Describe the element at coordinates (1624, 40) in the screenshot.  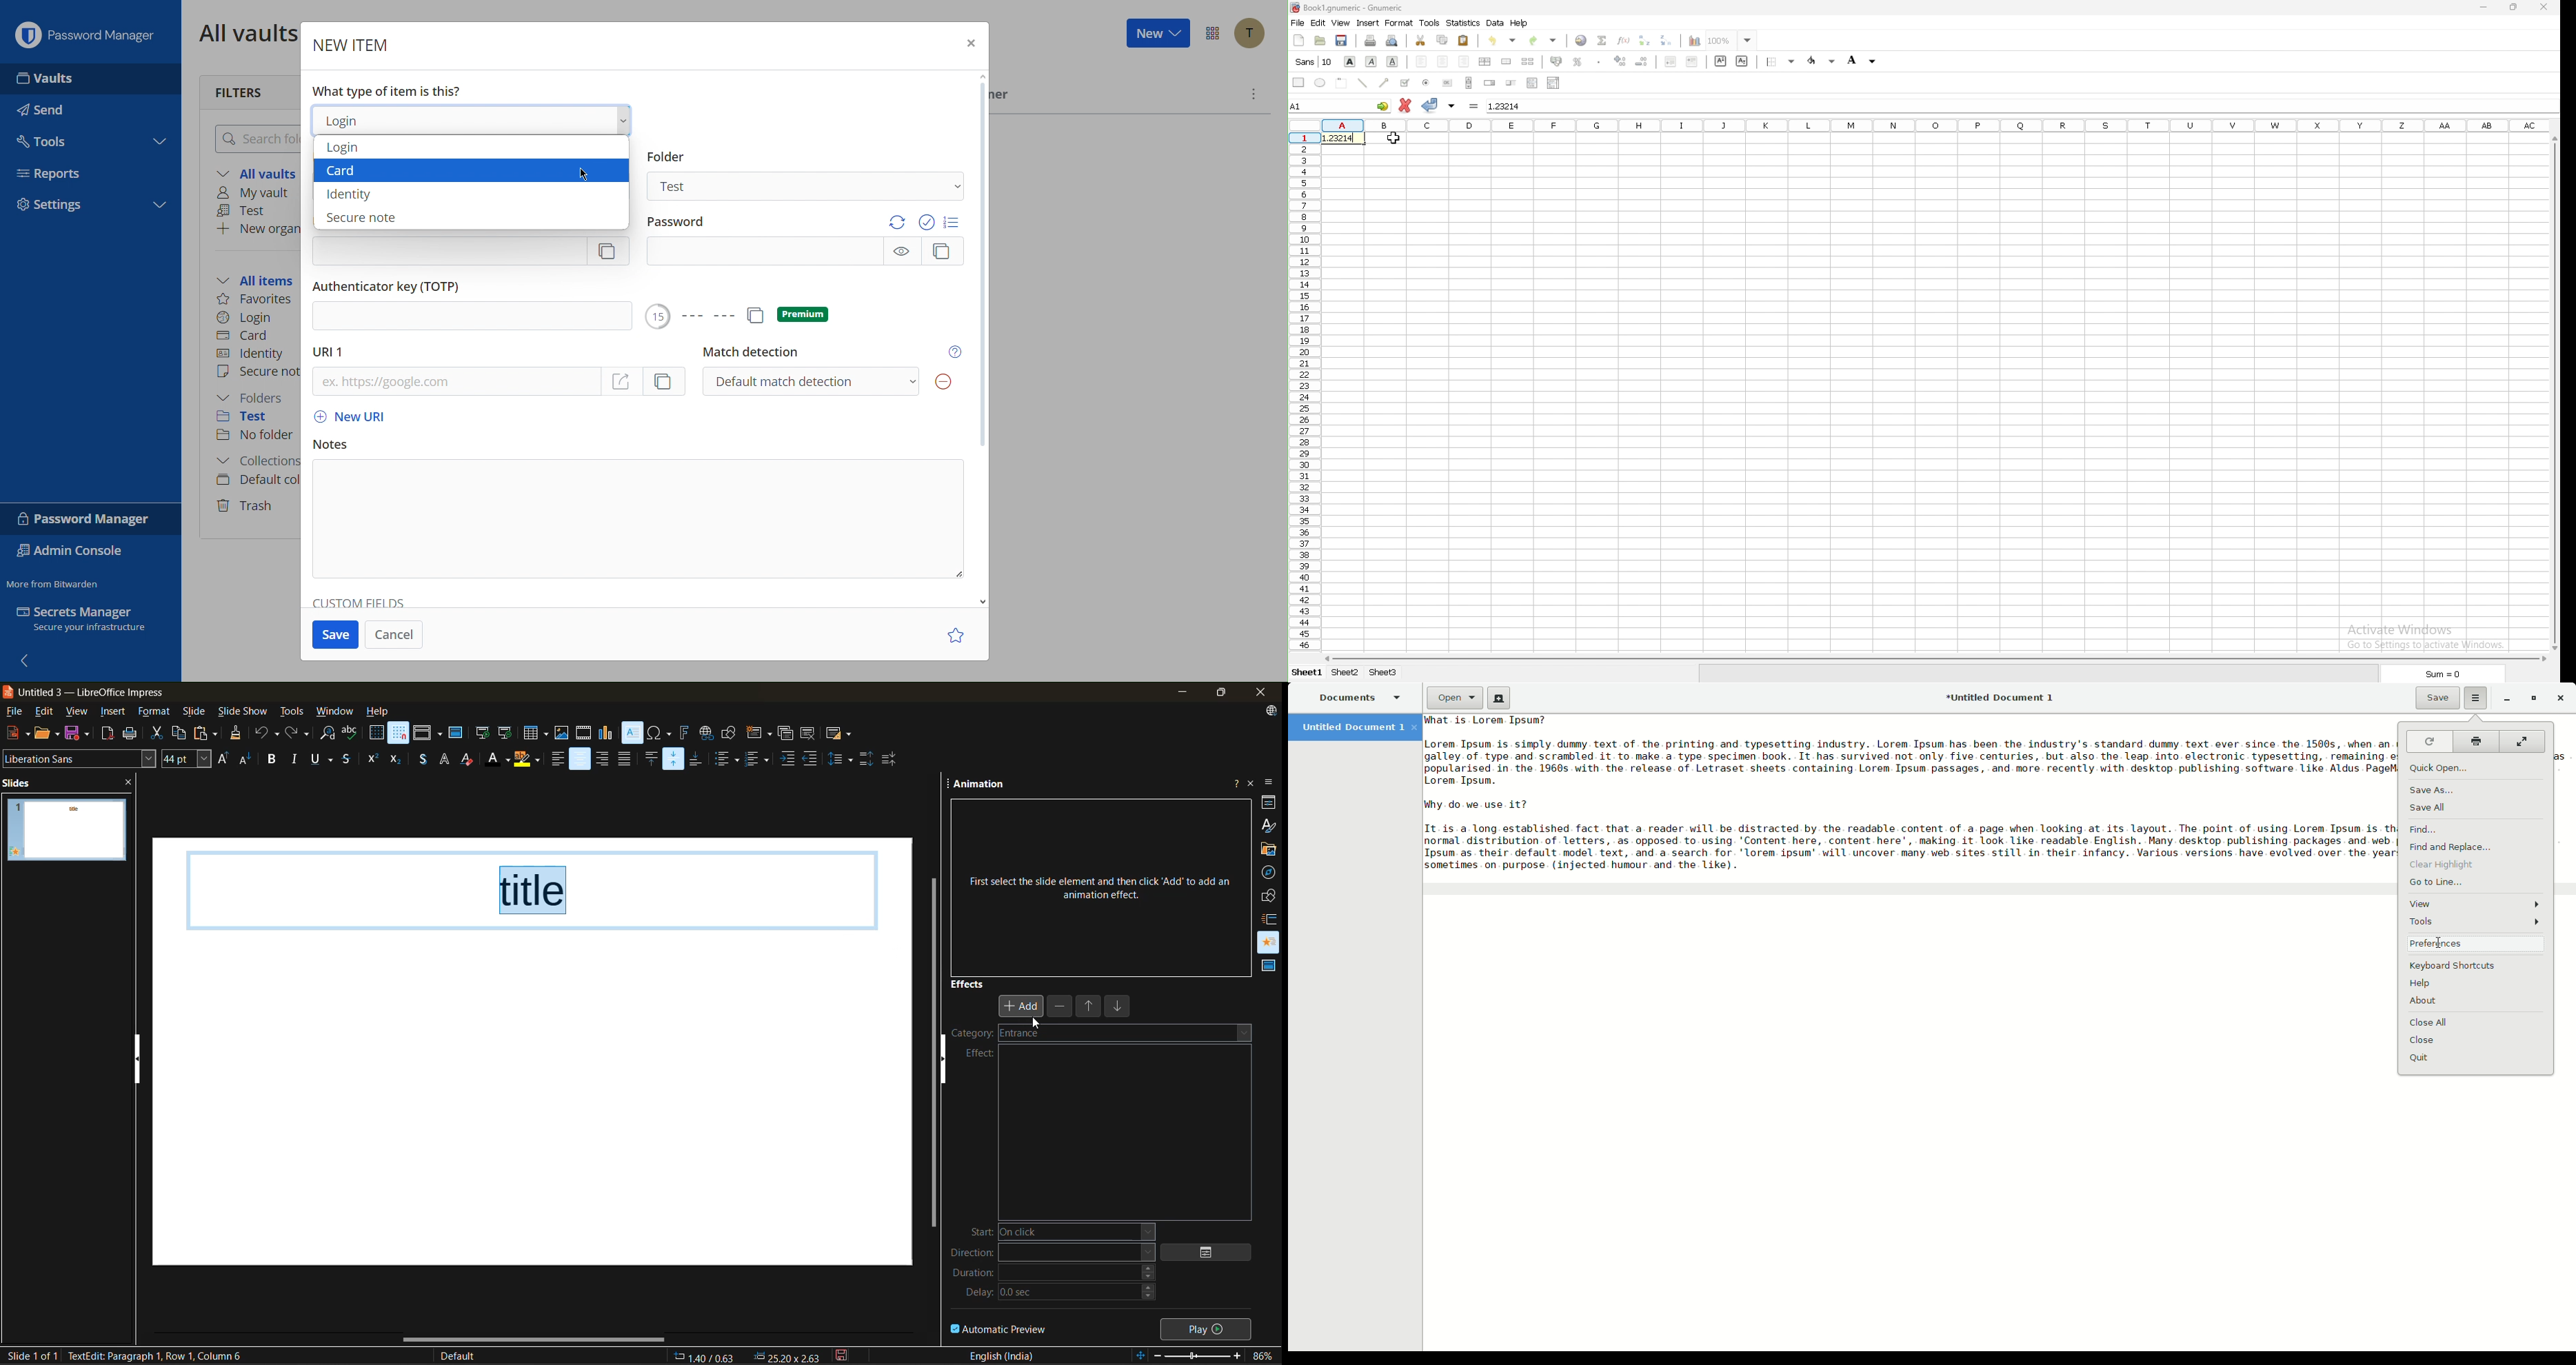
I see `function` at that location.